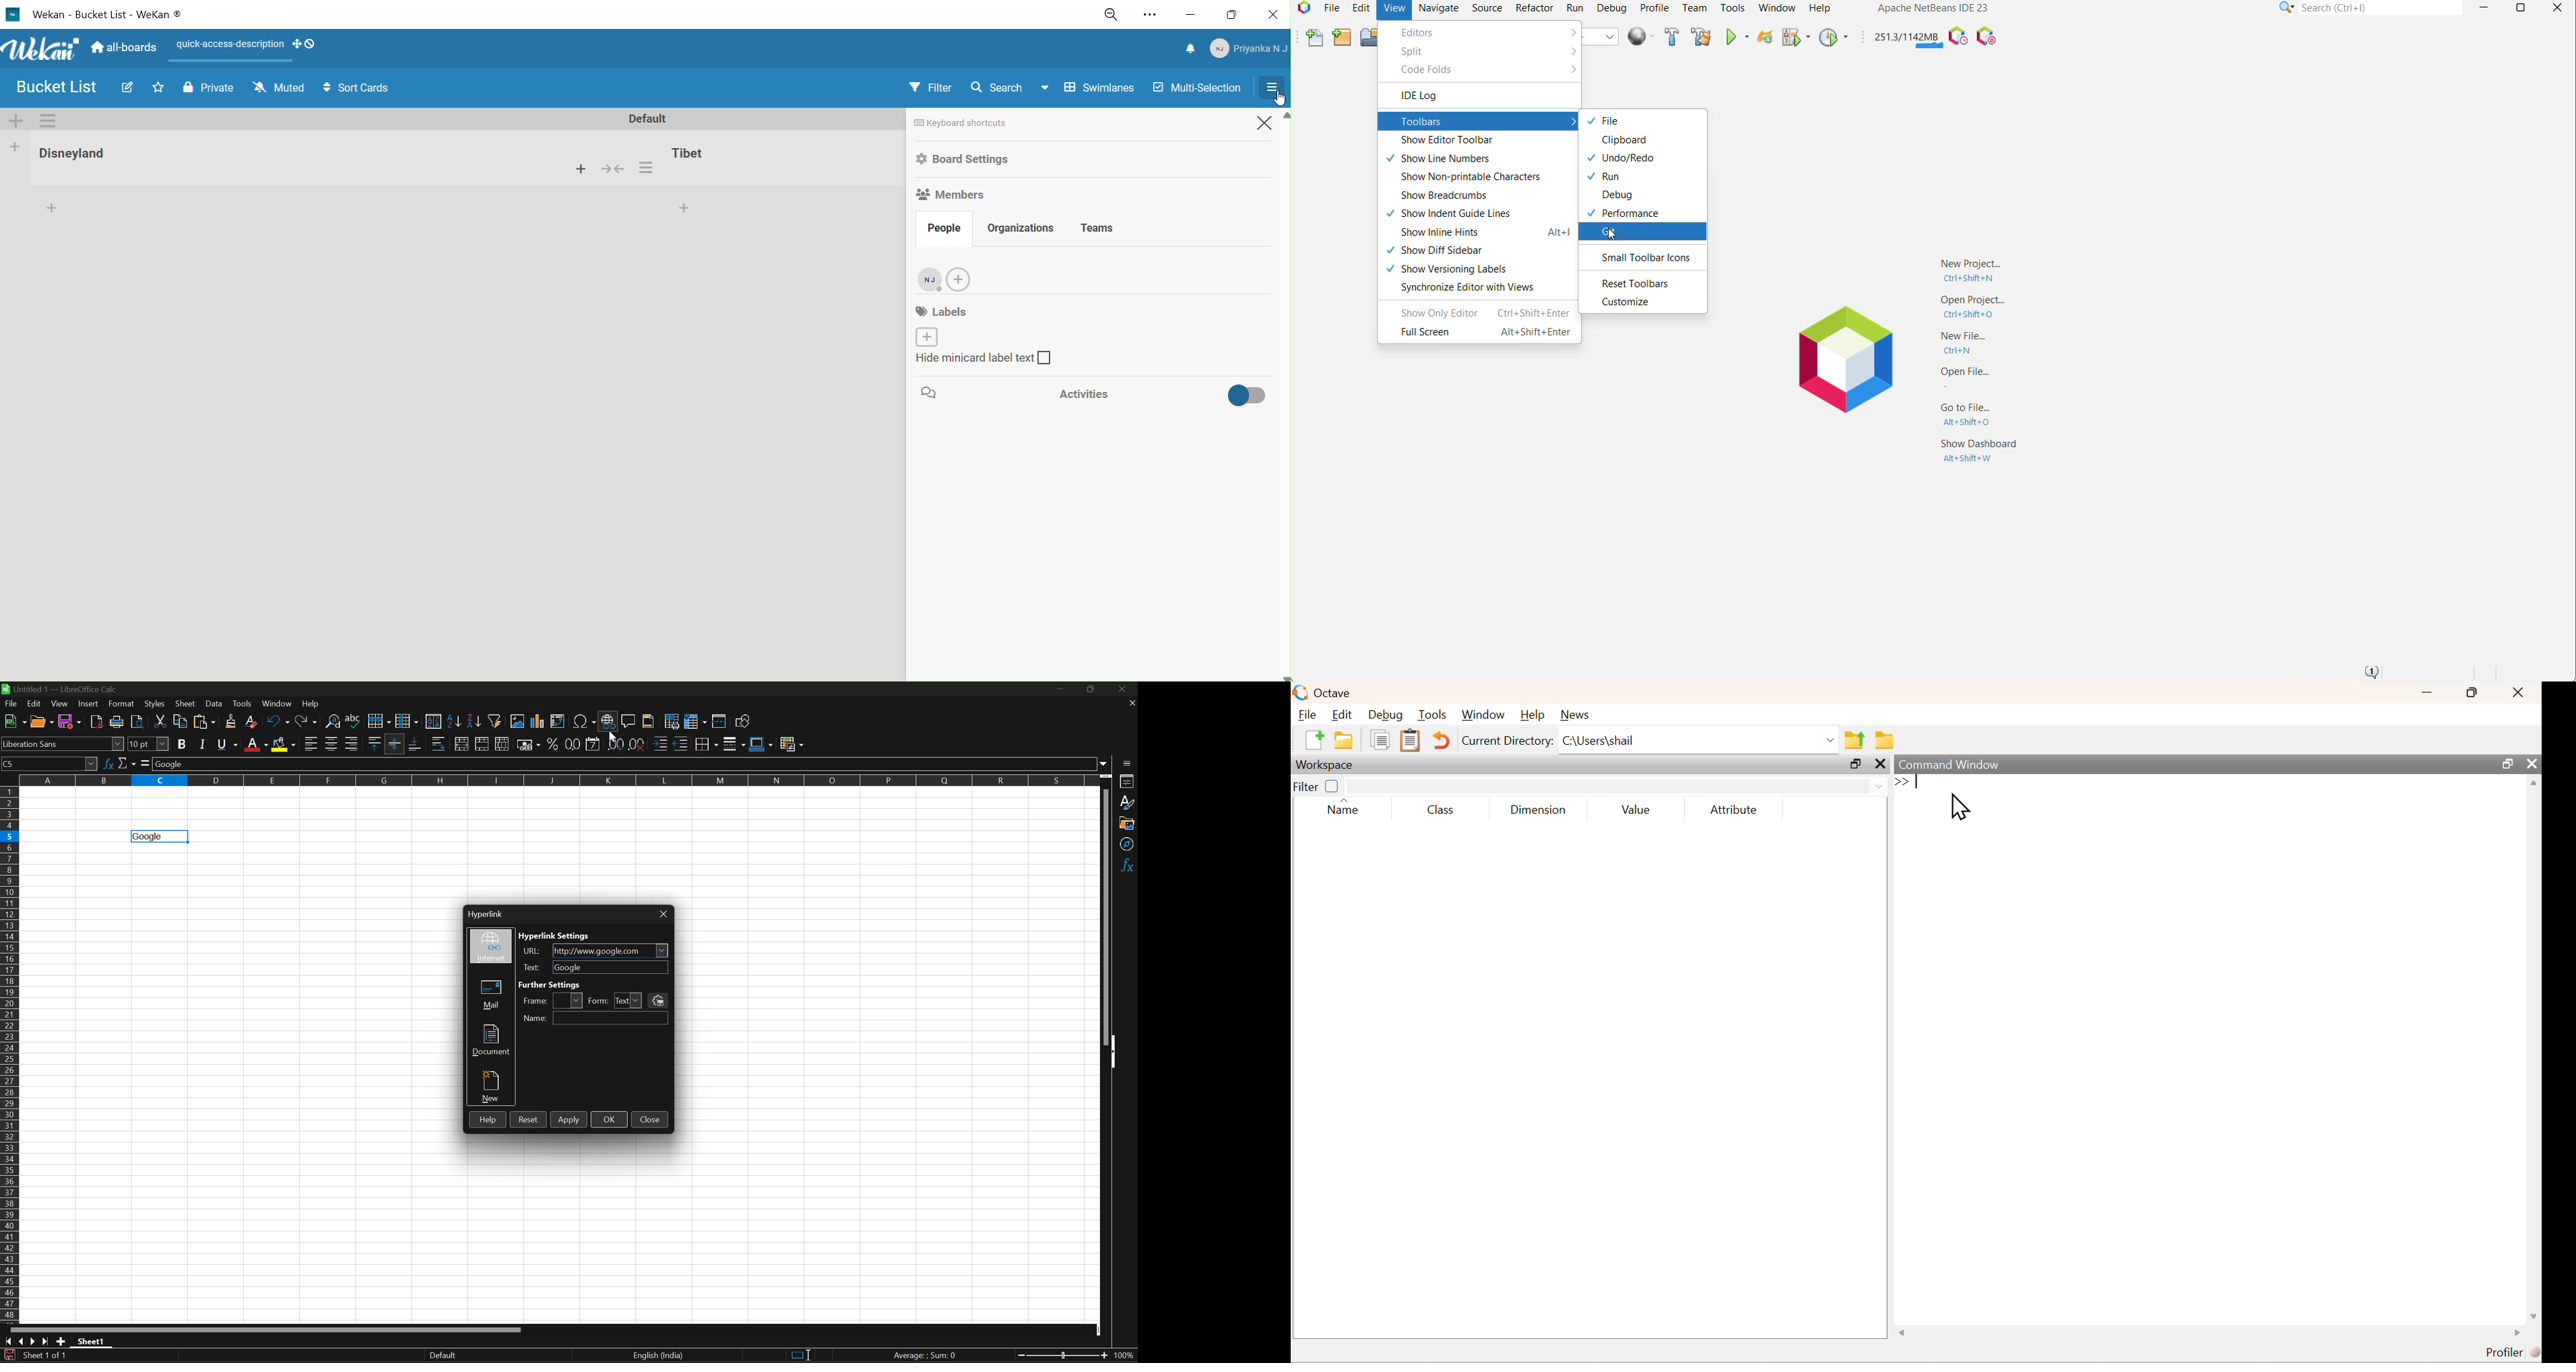 This screenshot has width=2576, height=1372. What do you see at coordinates (1088, 90) in the screenshot?
I see `swimlanes` at bounding box center [1088, 90].